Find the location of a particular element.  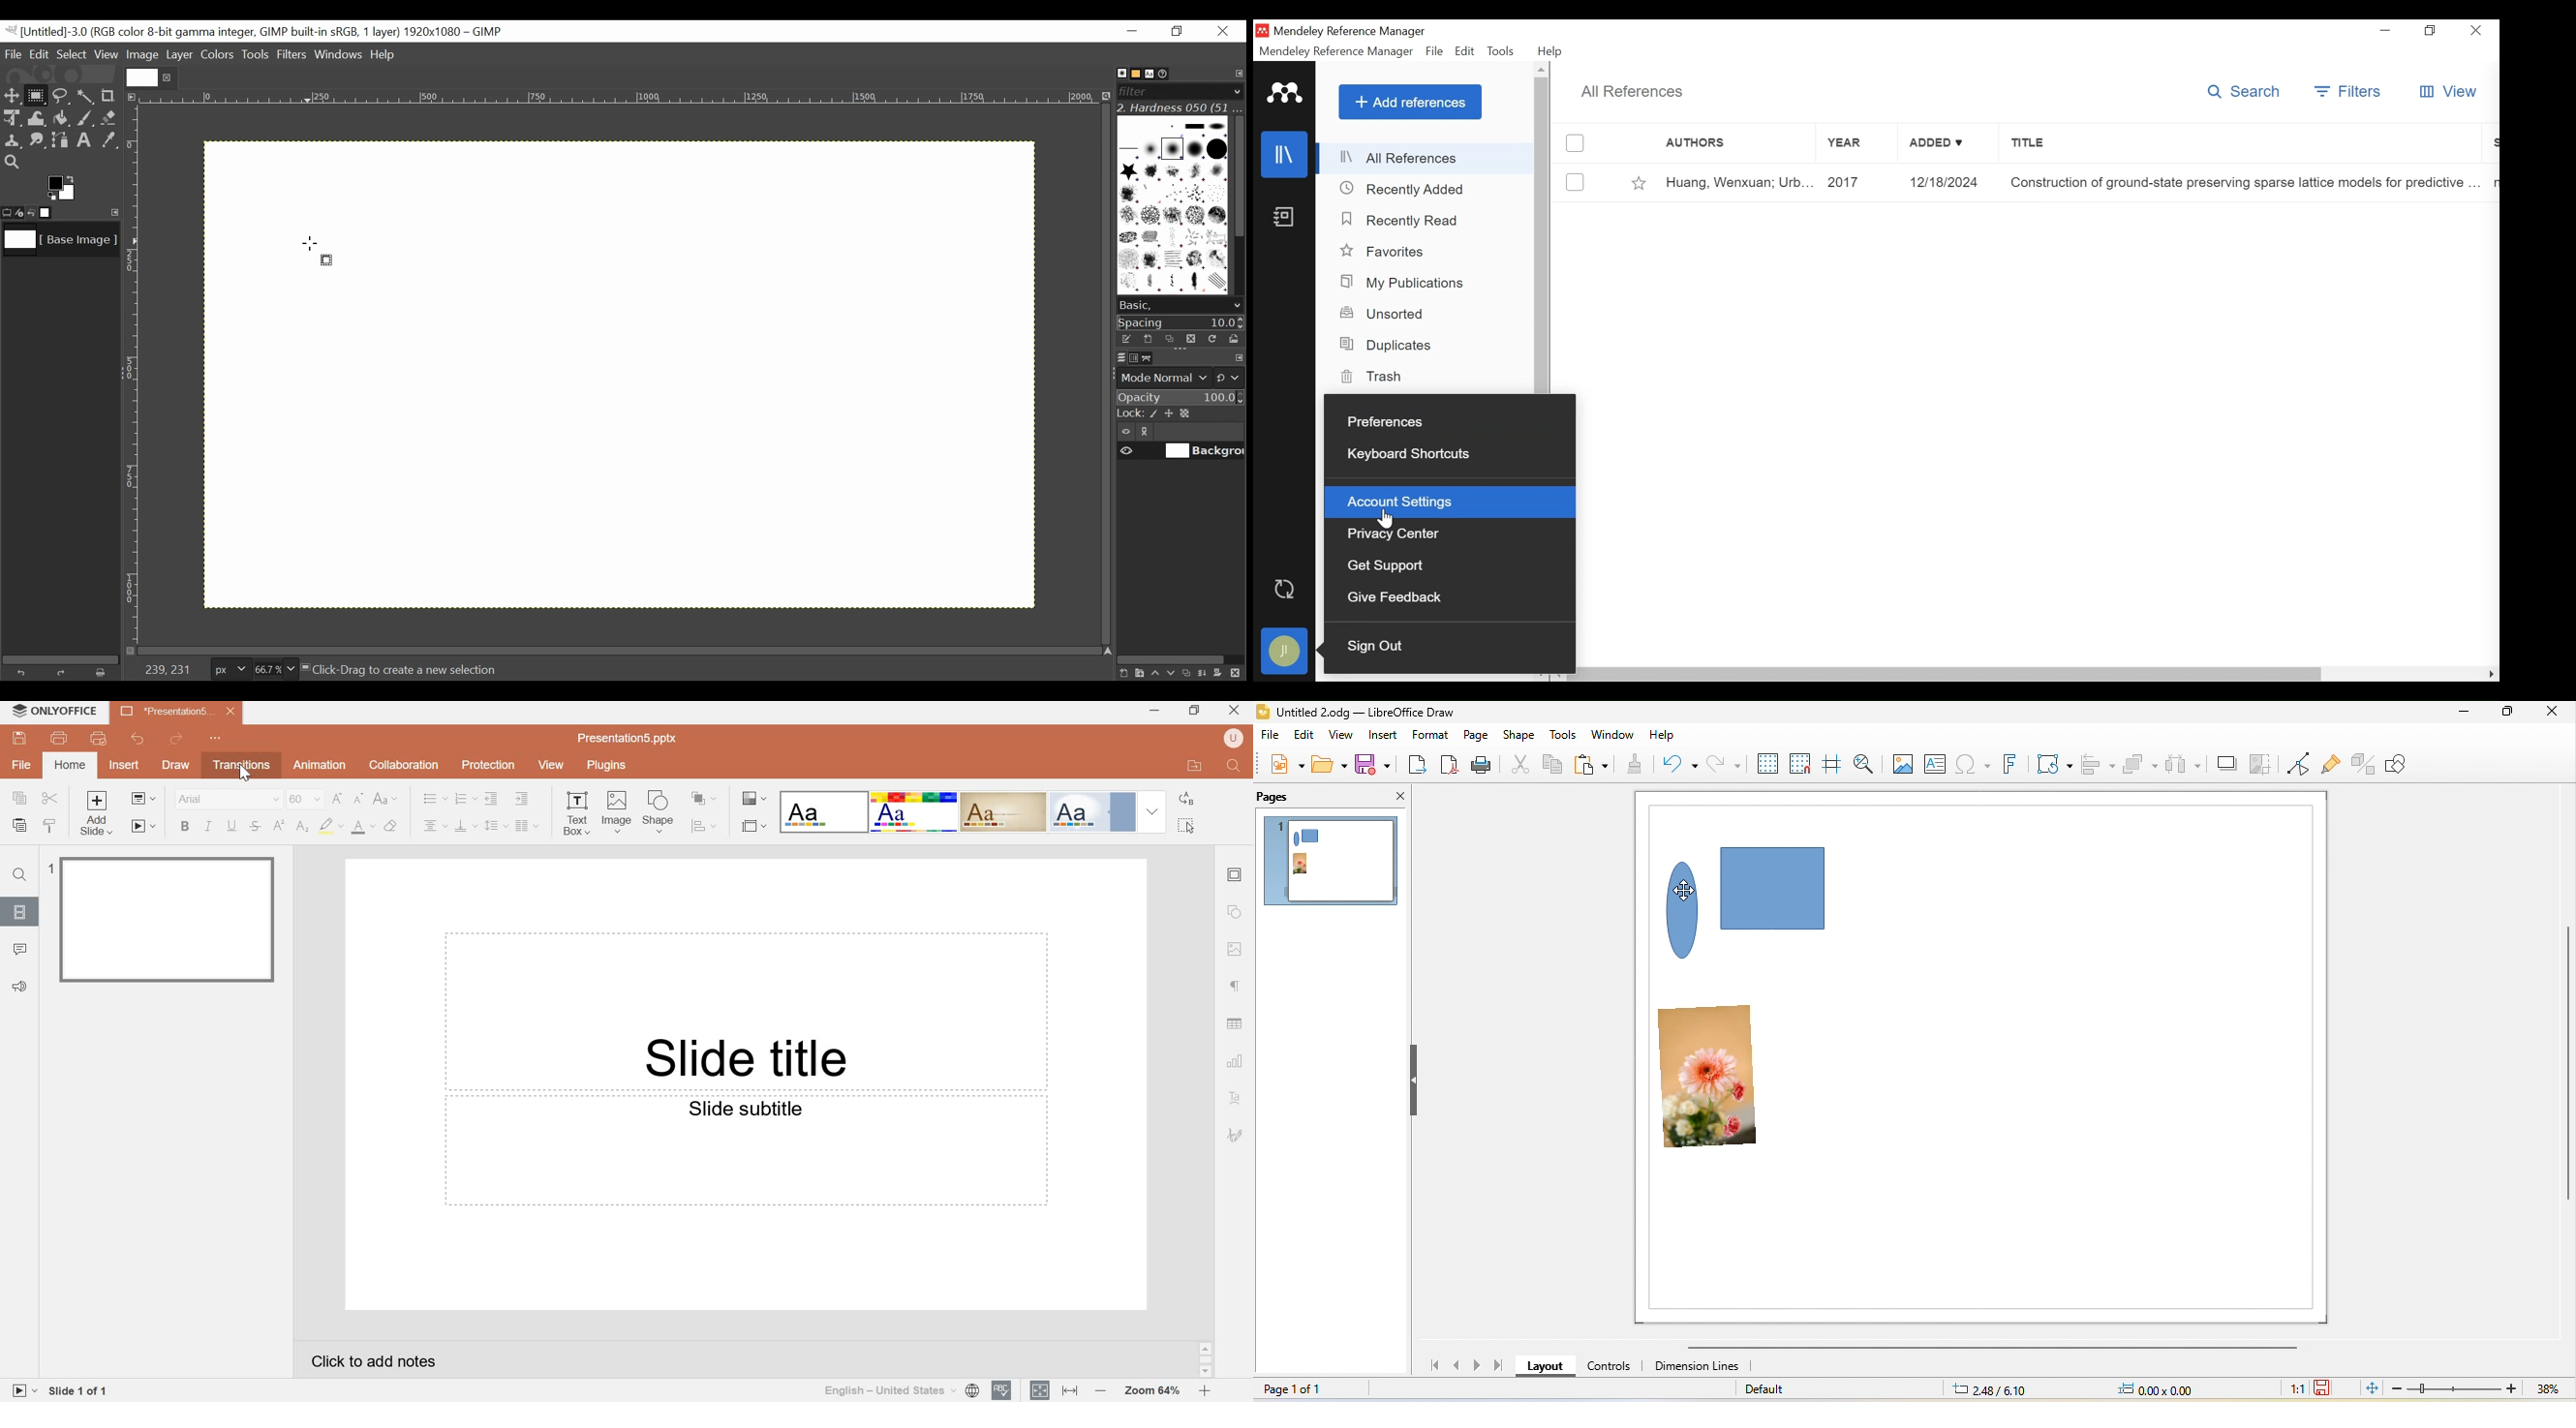

Redo is located at coordinates (64, 672).